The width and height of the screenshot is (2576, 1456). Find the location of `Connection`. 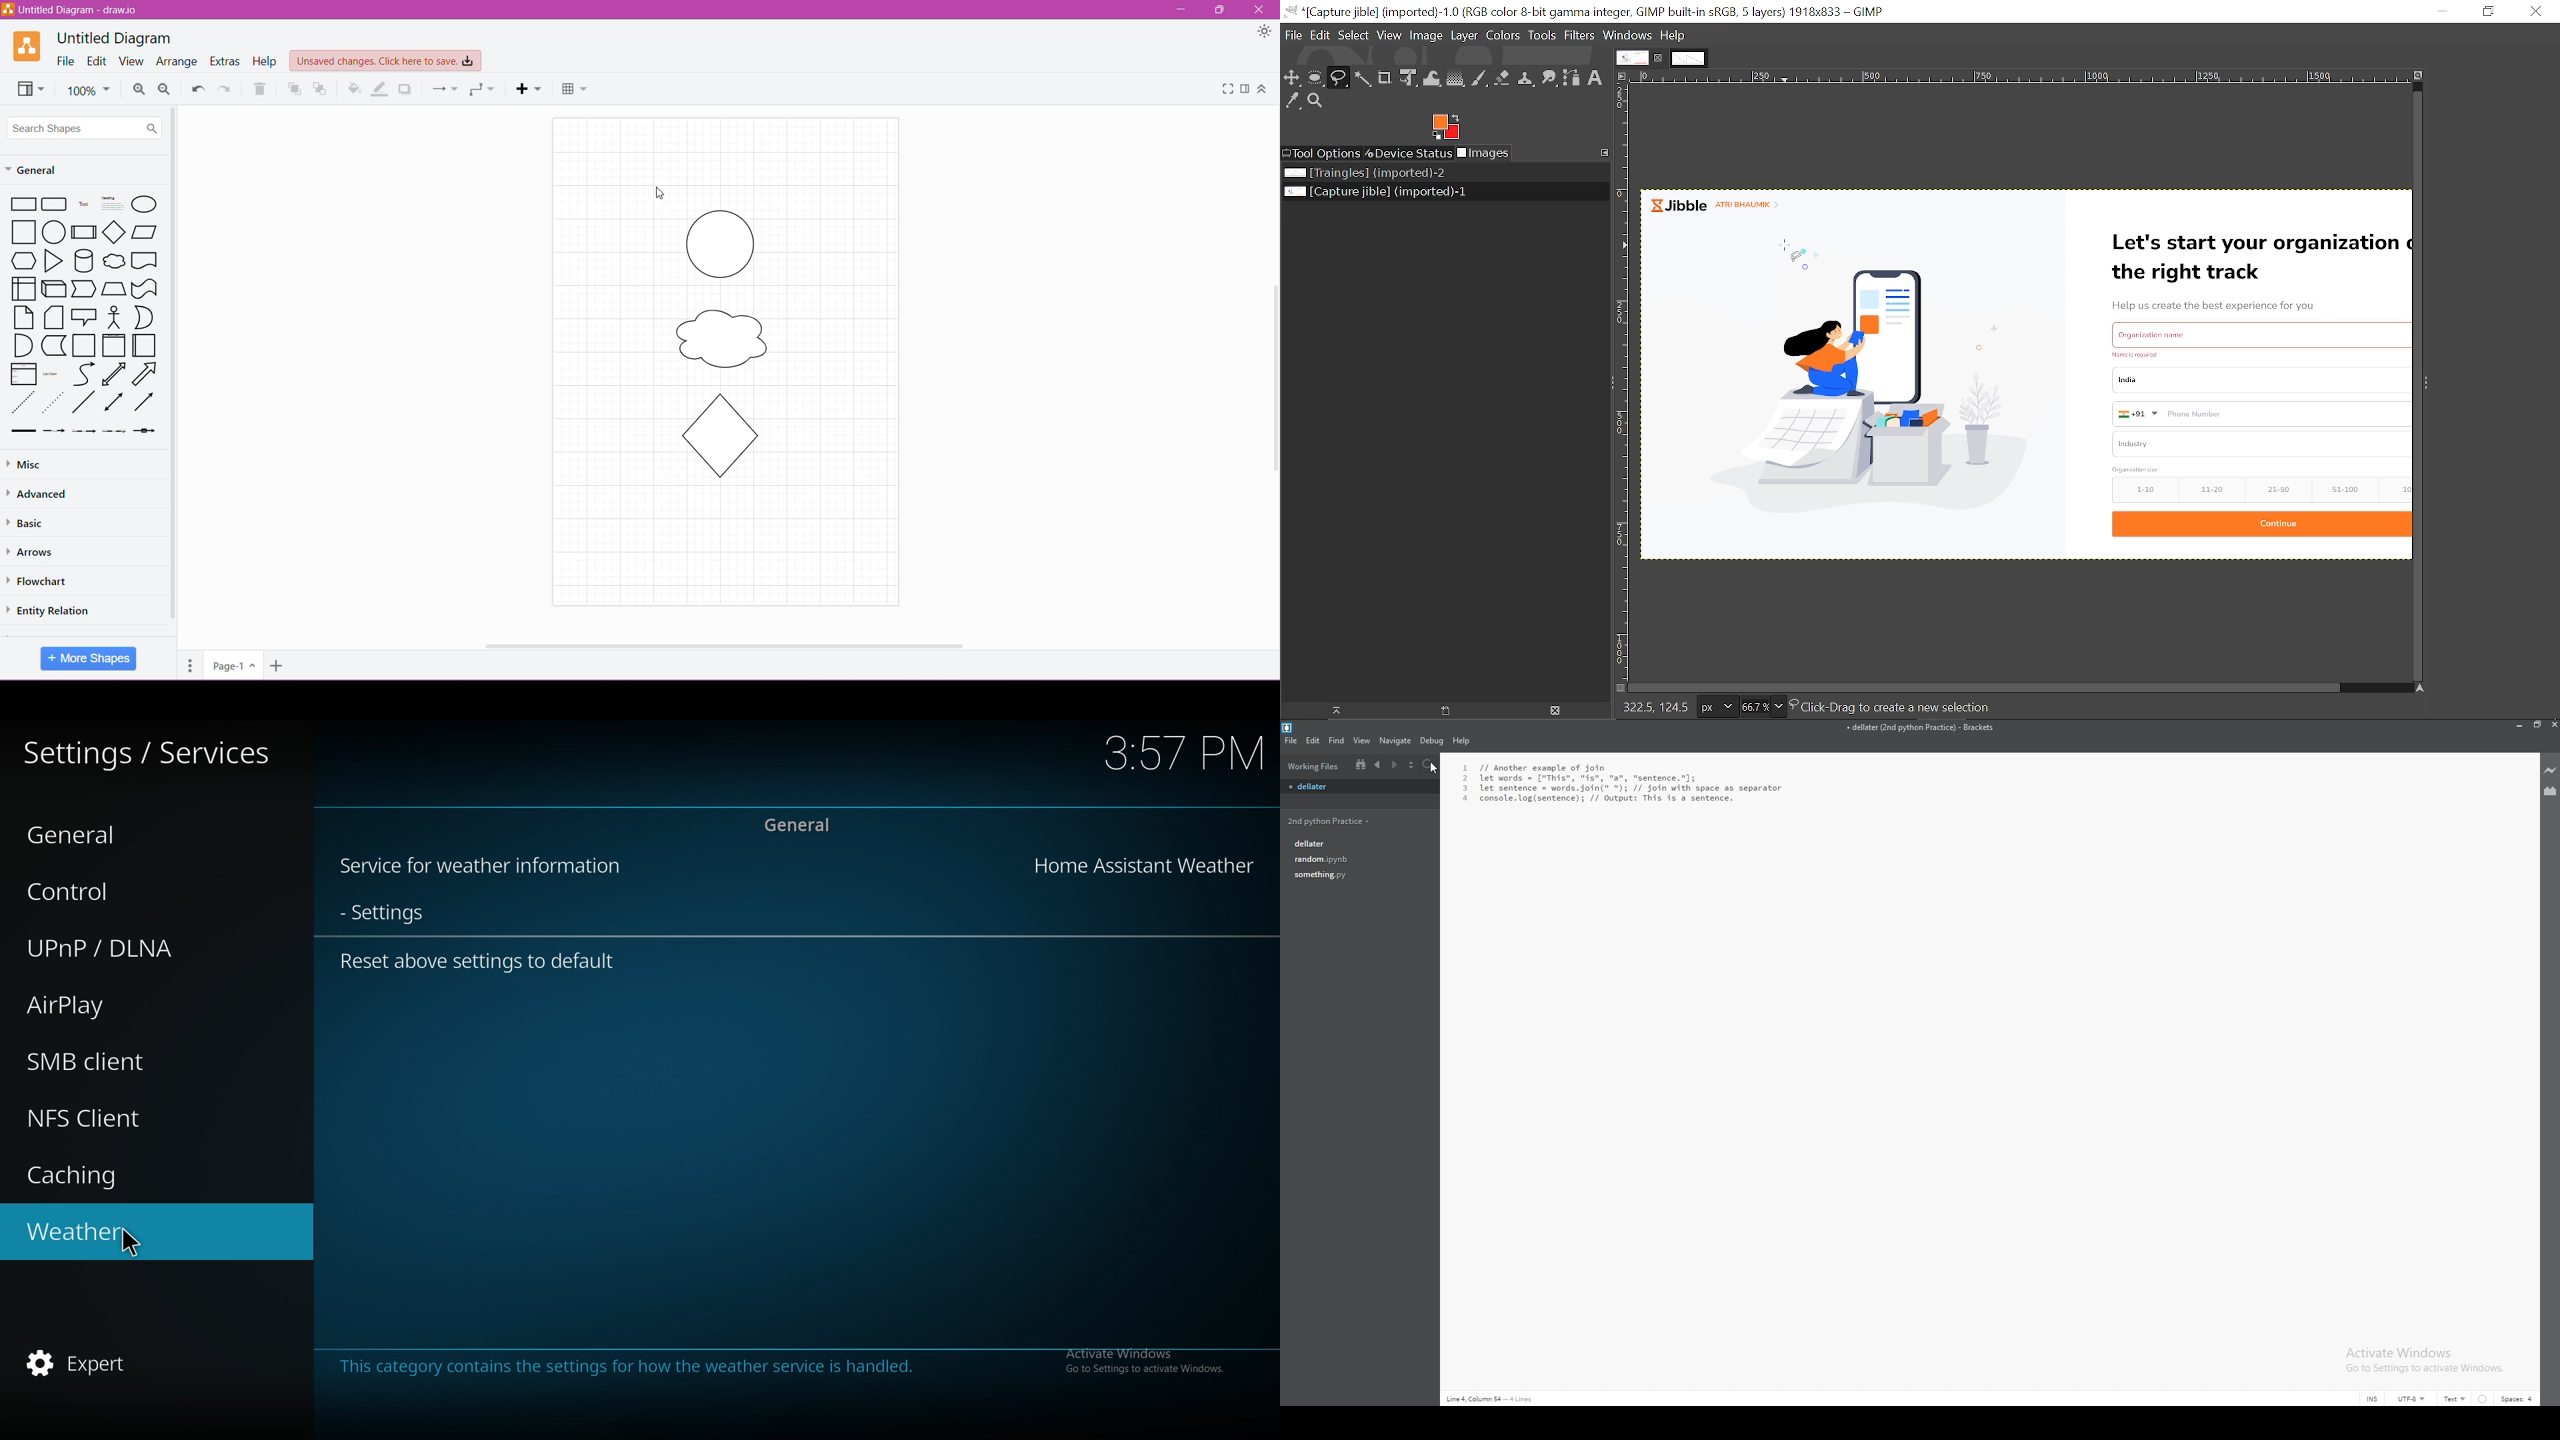

Connection is located at coordinates (442, 88).